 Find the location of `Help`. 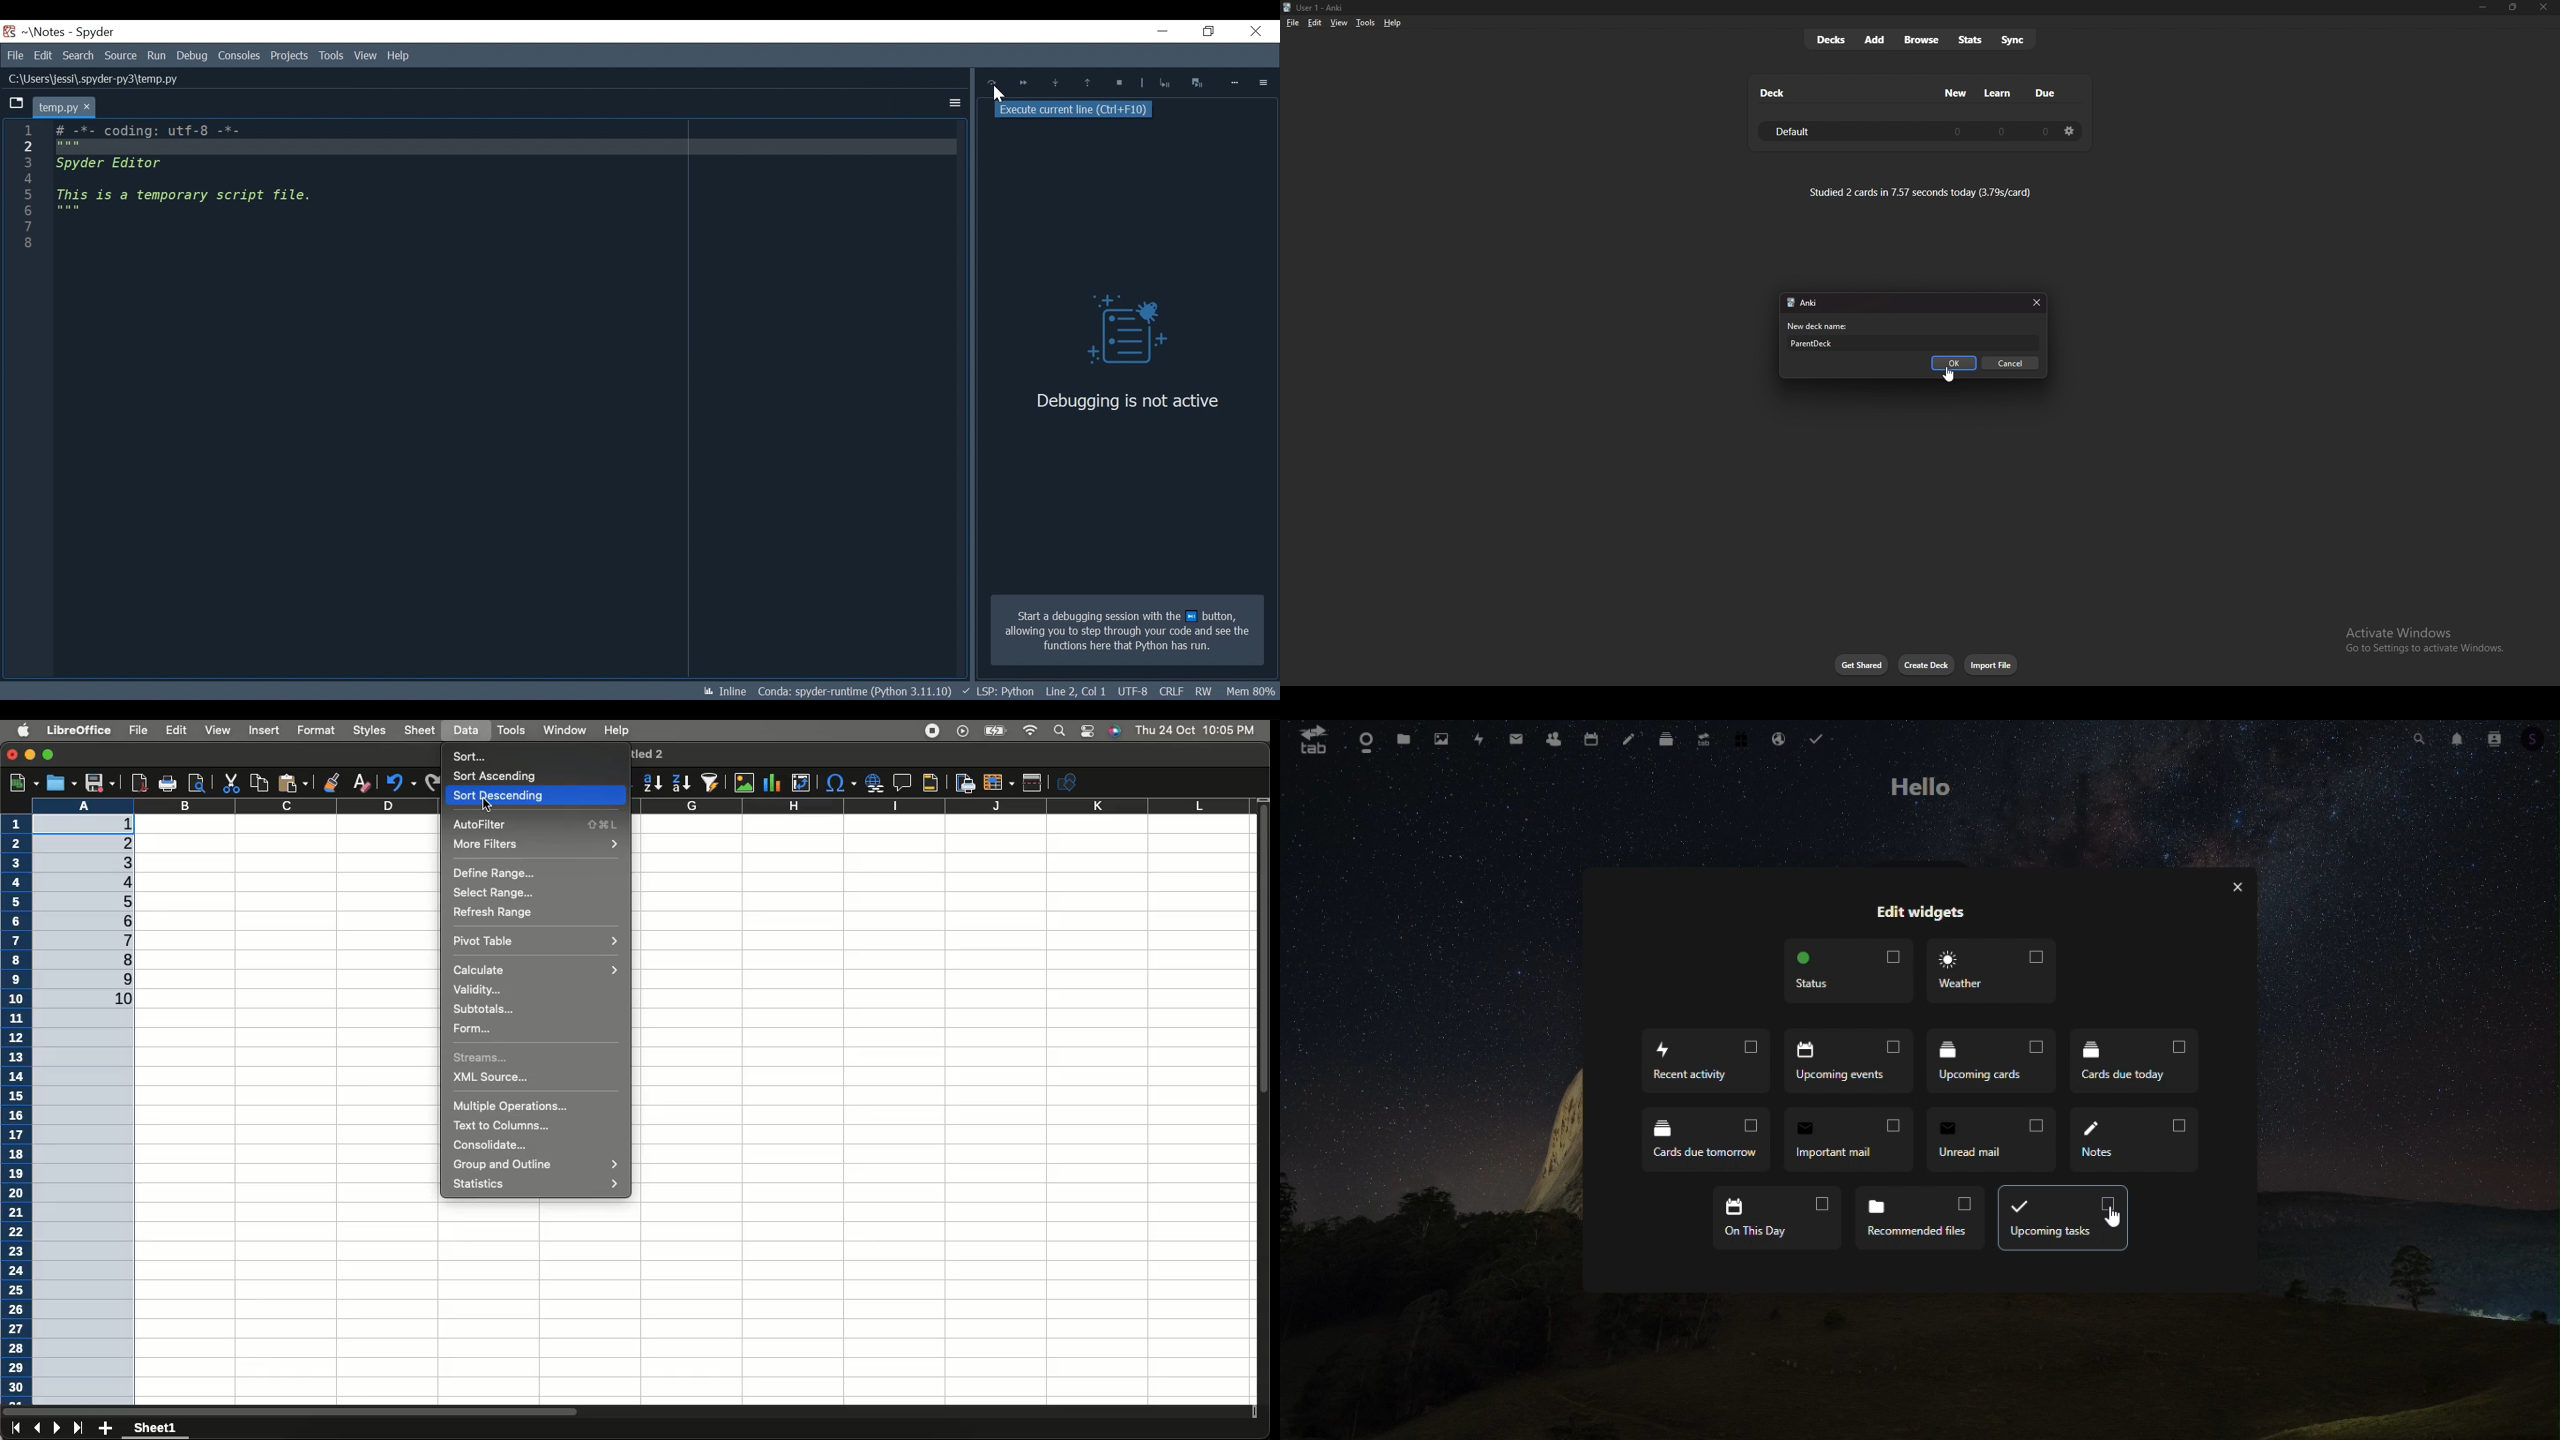

Help is located at coordinates (364, 56).